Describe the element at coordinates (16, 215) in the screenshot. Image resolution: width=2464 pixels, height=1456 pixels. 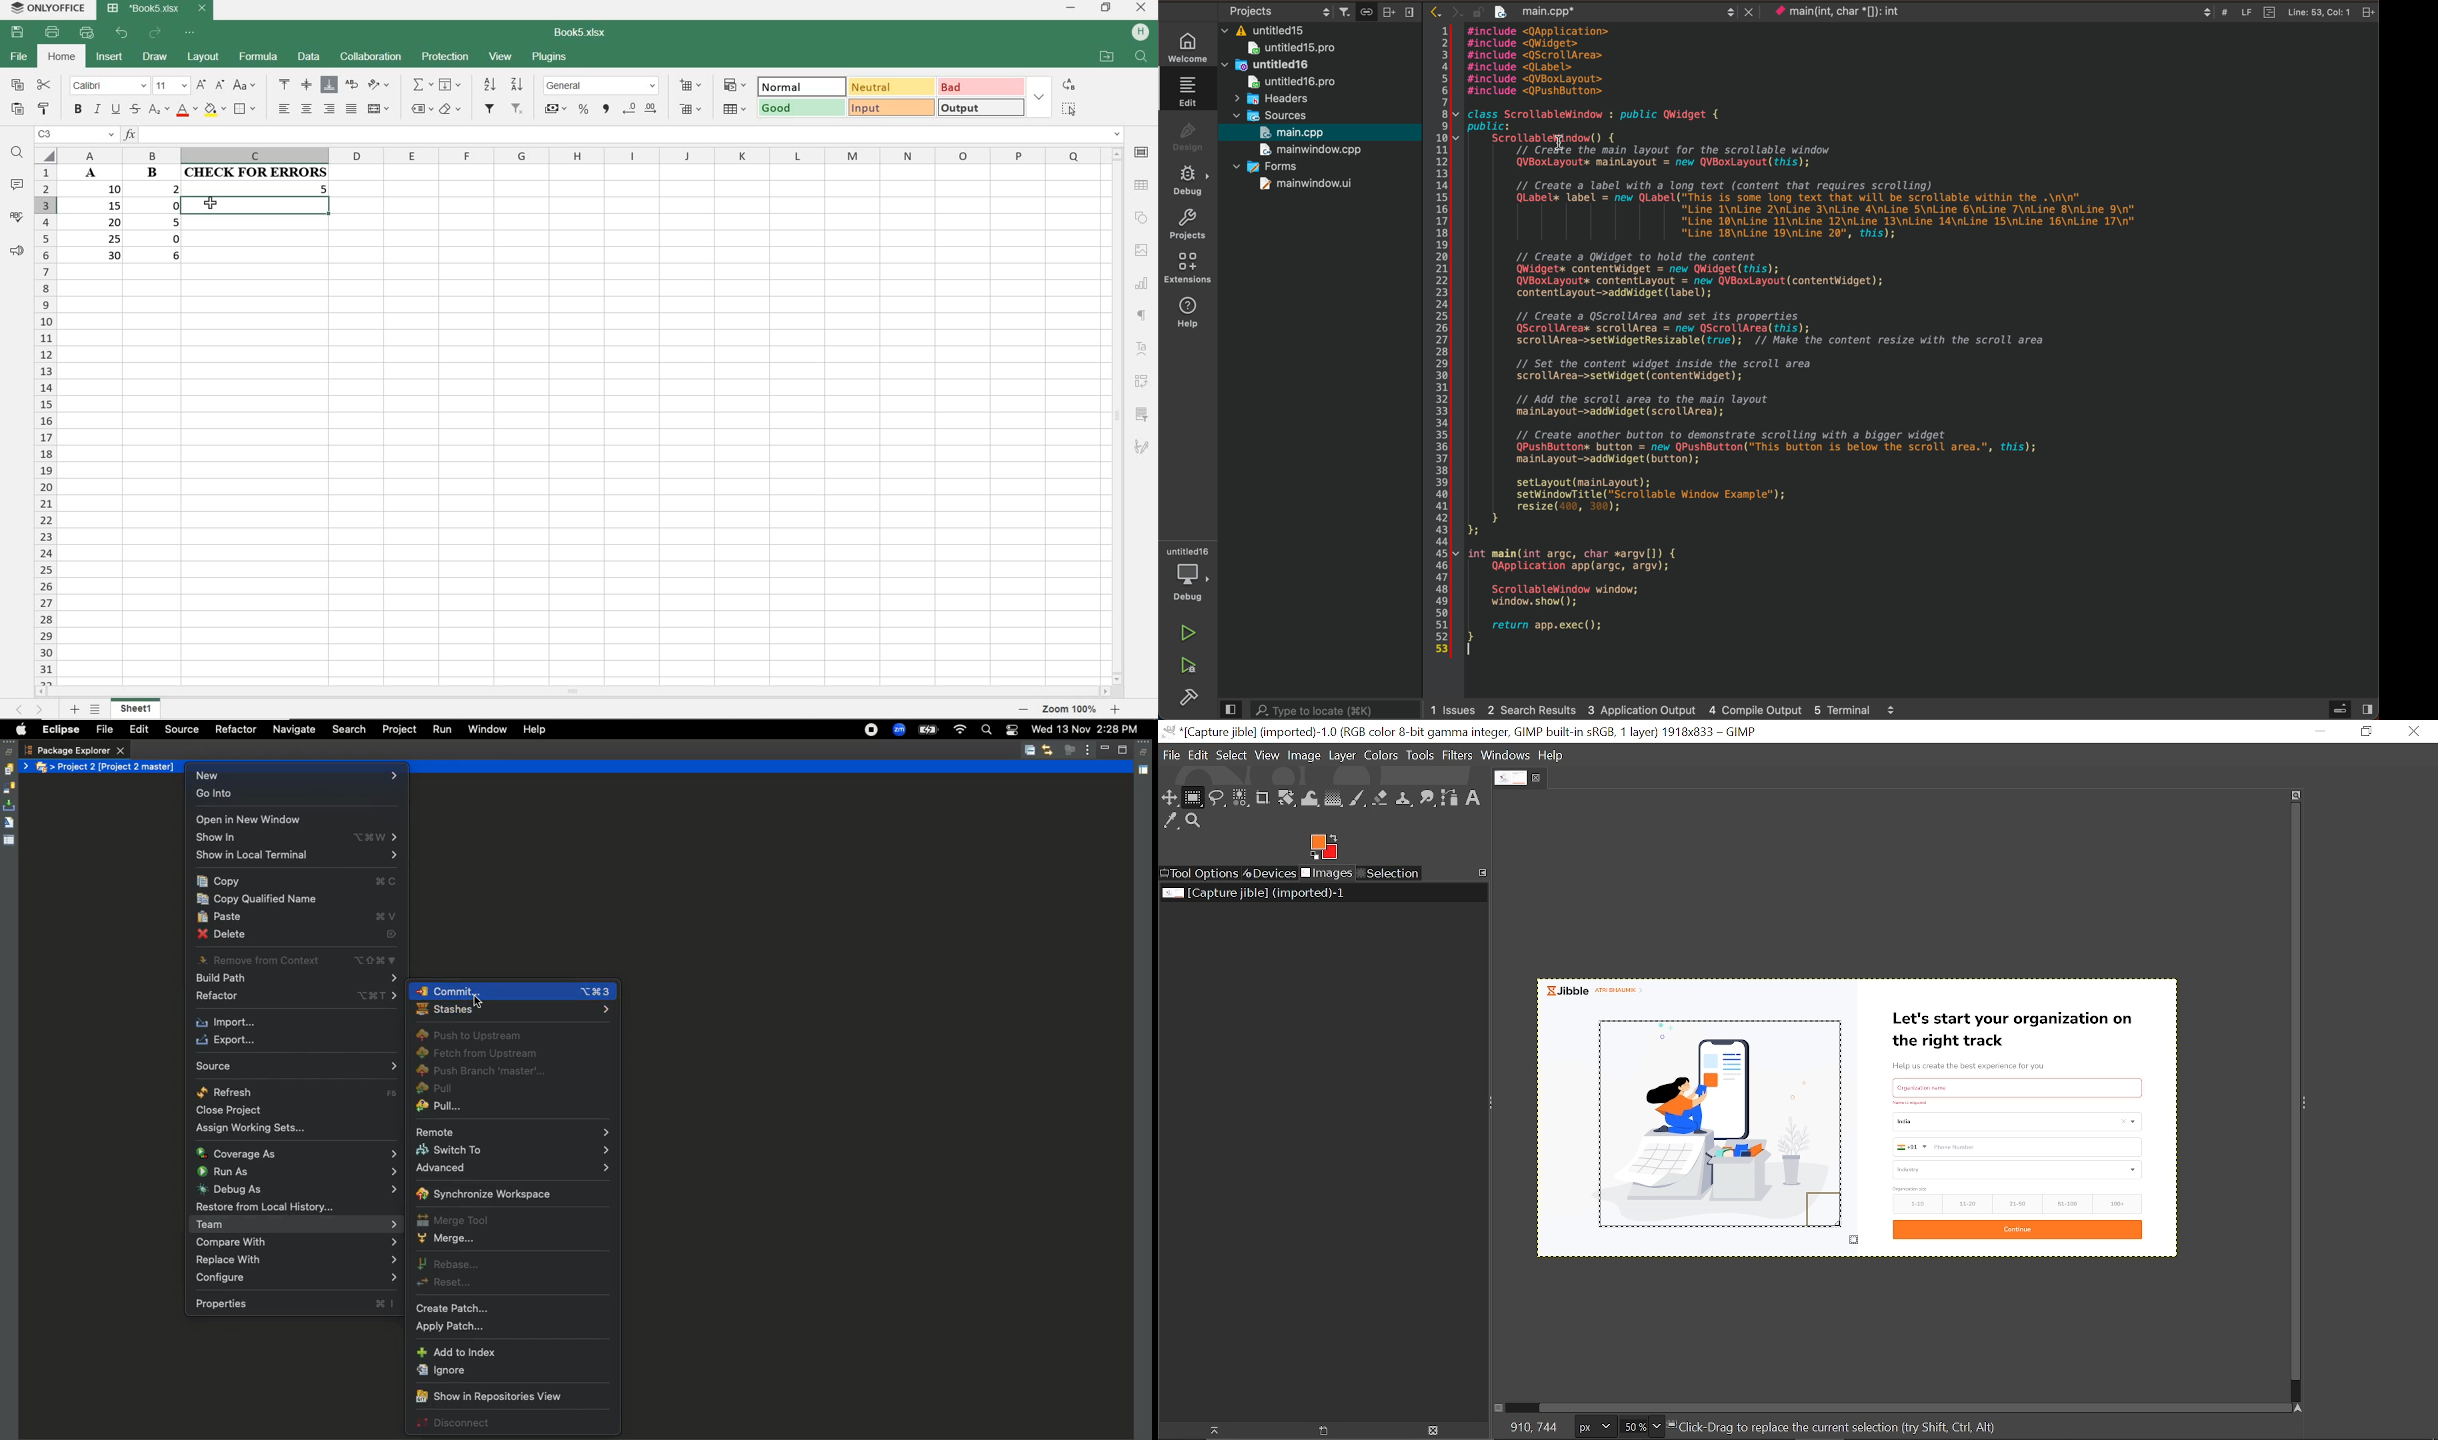
I see `SPELL CHECKING` at that location.